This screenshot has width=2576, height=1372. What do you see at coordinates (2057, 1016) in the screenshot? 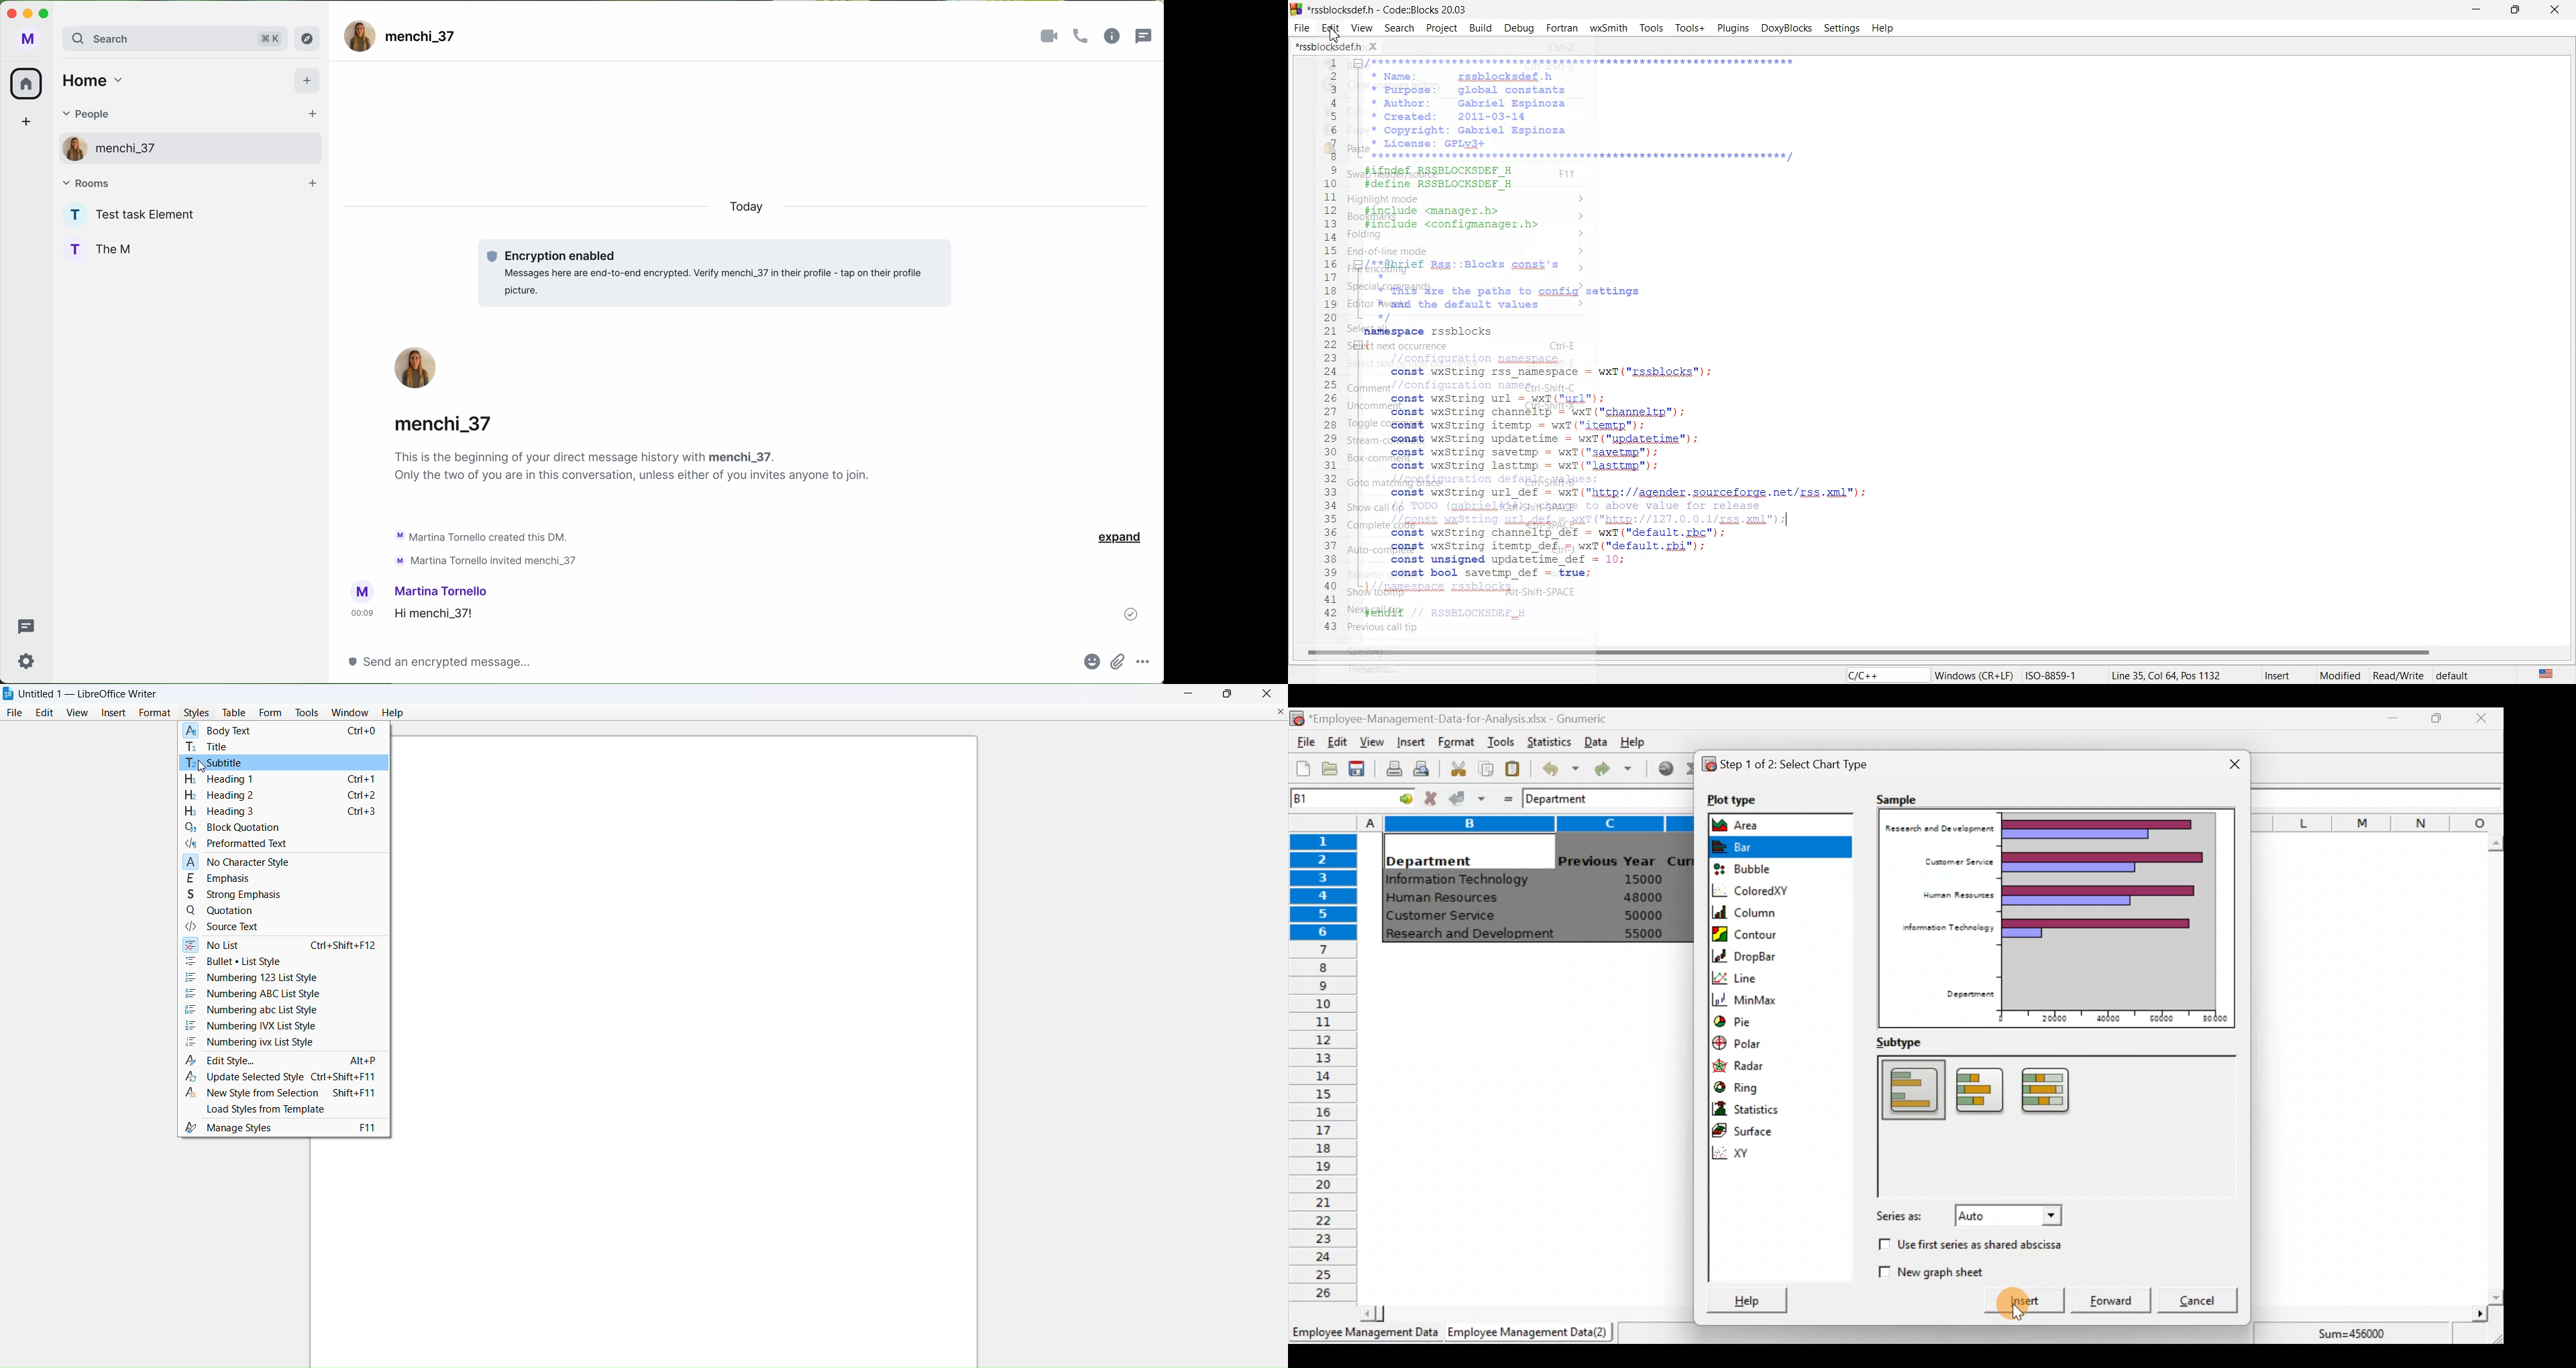
I see `20000` at bounding box center [2057, 1016].